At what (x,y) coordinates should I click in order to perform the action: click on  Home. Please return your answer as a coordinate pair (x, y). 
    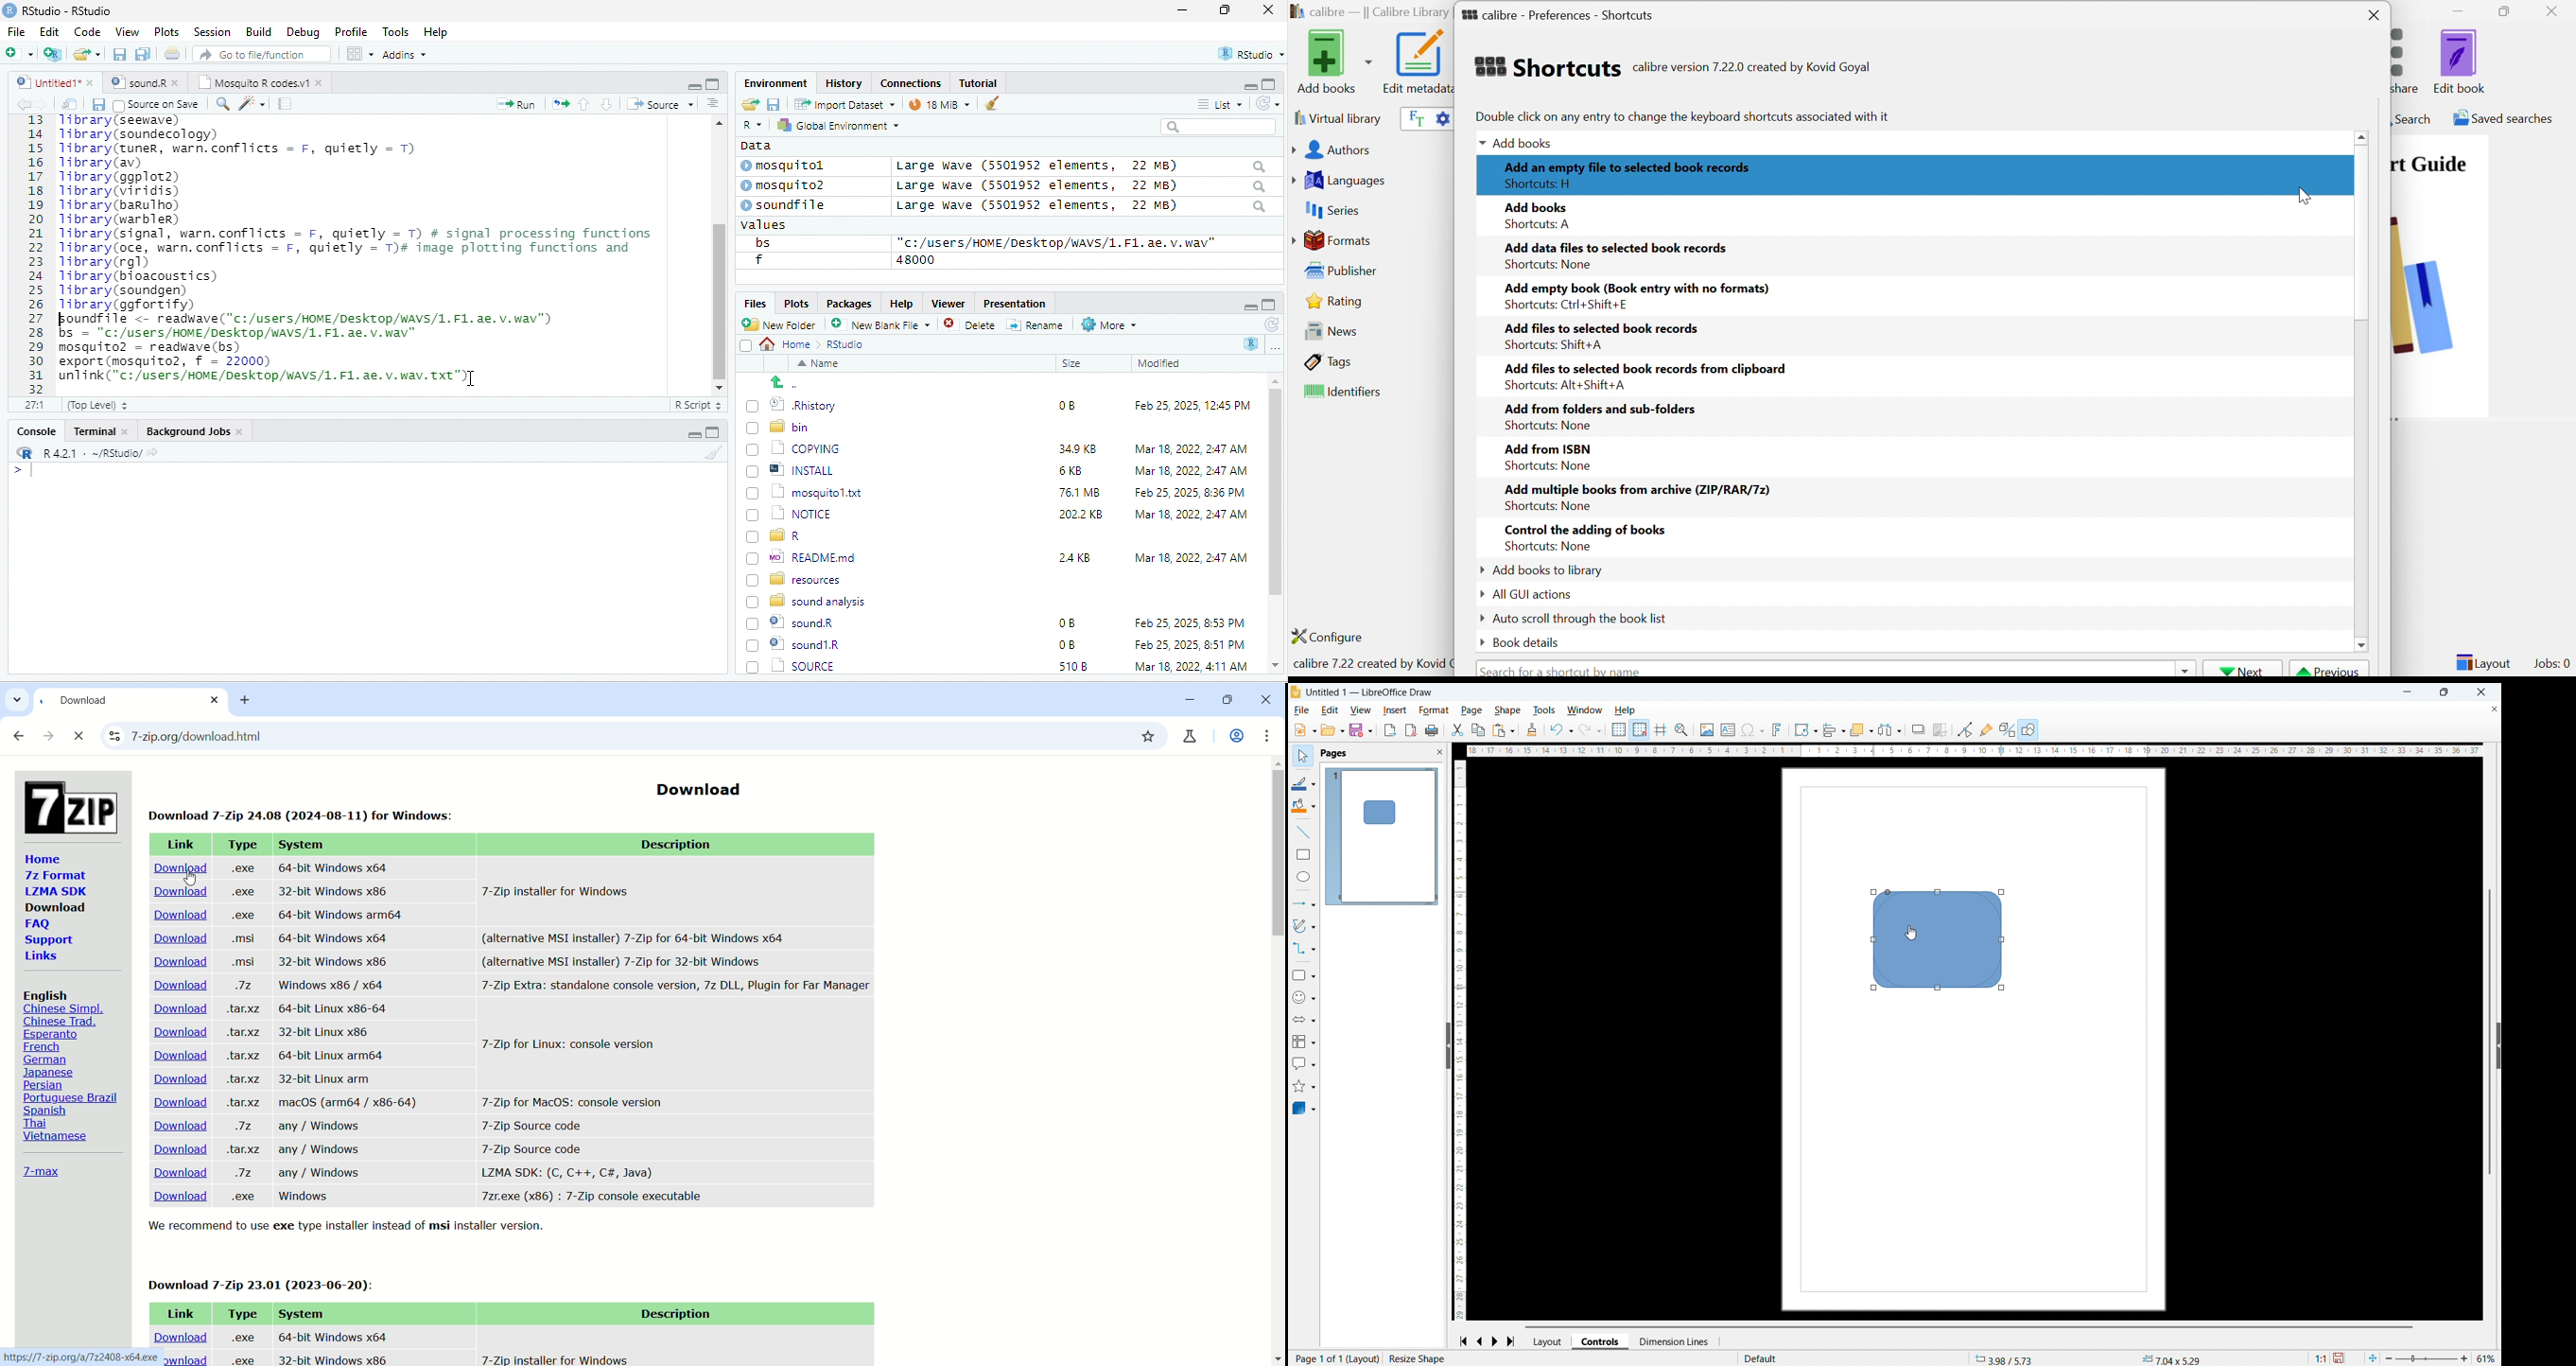
    Looking at the image, I should click on (791, 343).